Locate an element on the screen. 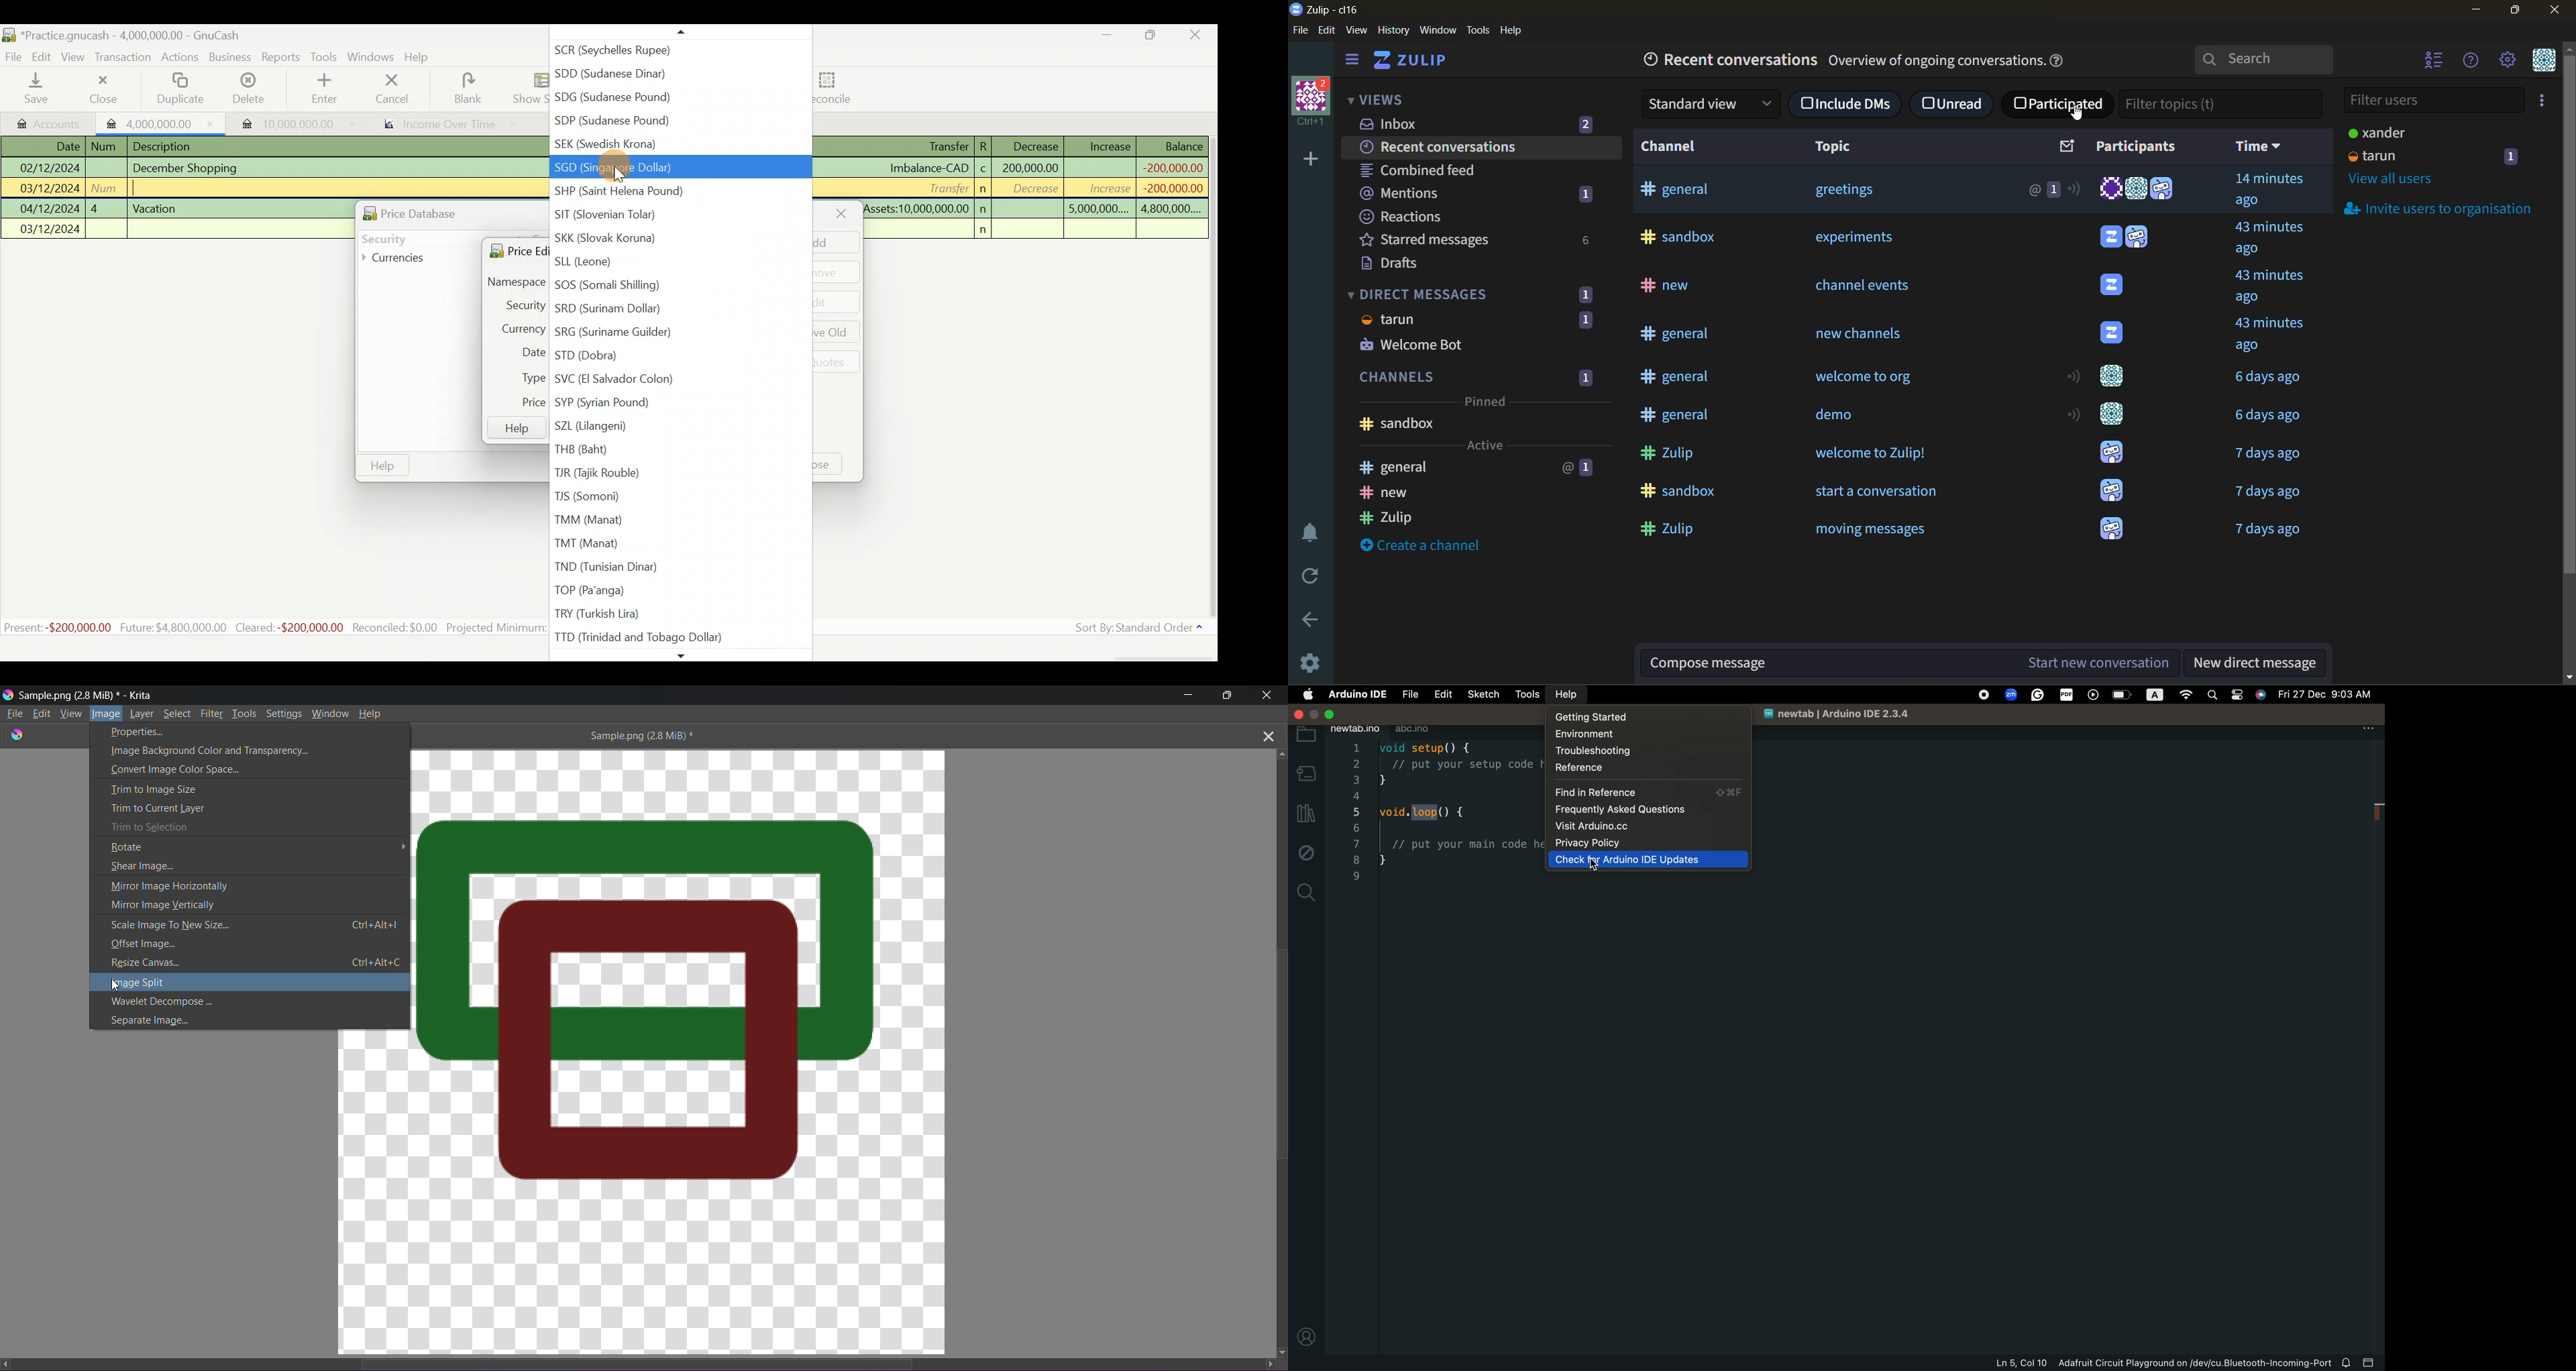 This screenshot has width=2576, height=1372. File is located at coordinates (14, 714).